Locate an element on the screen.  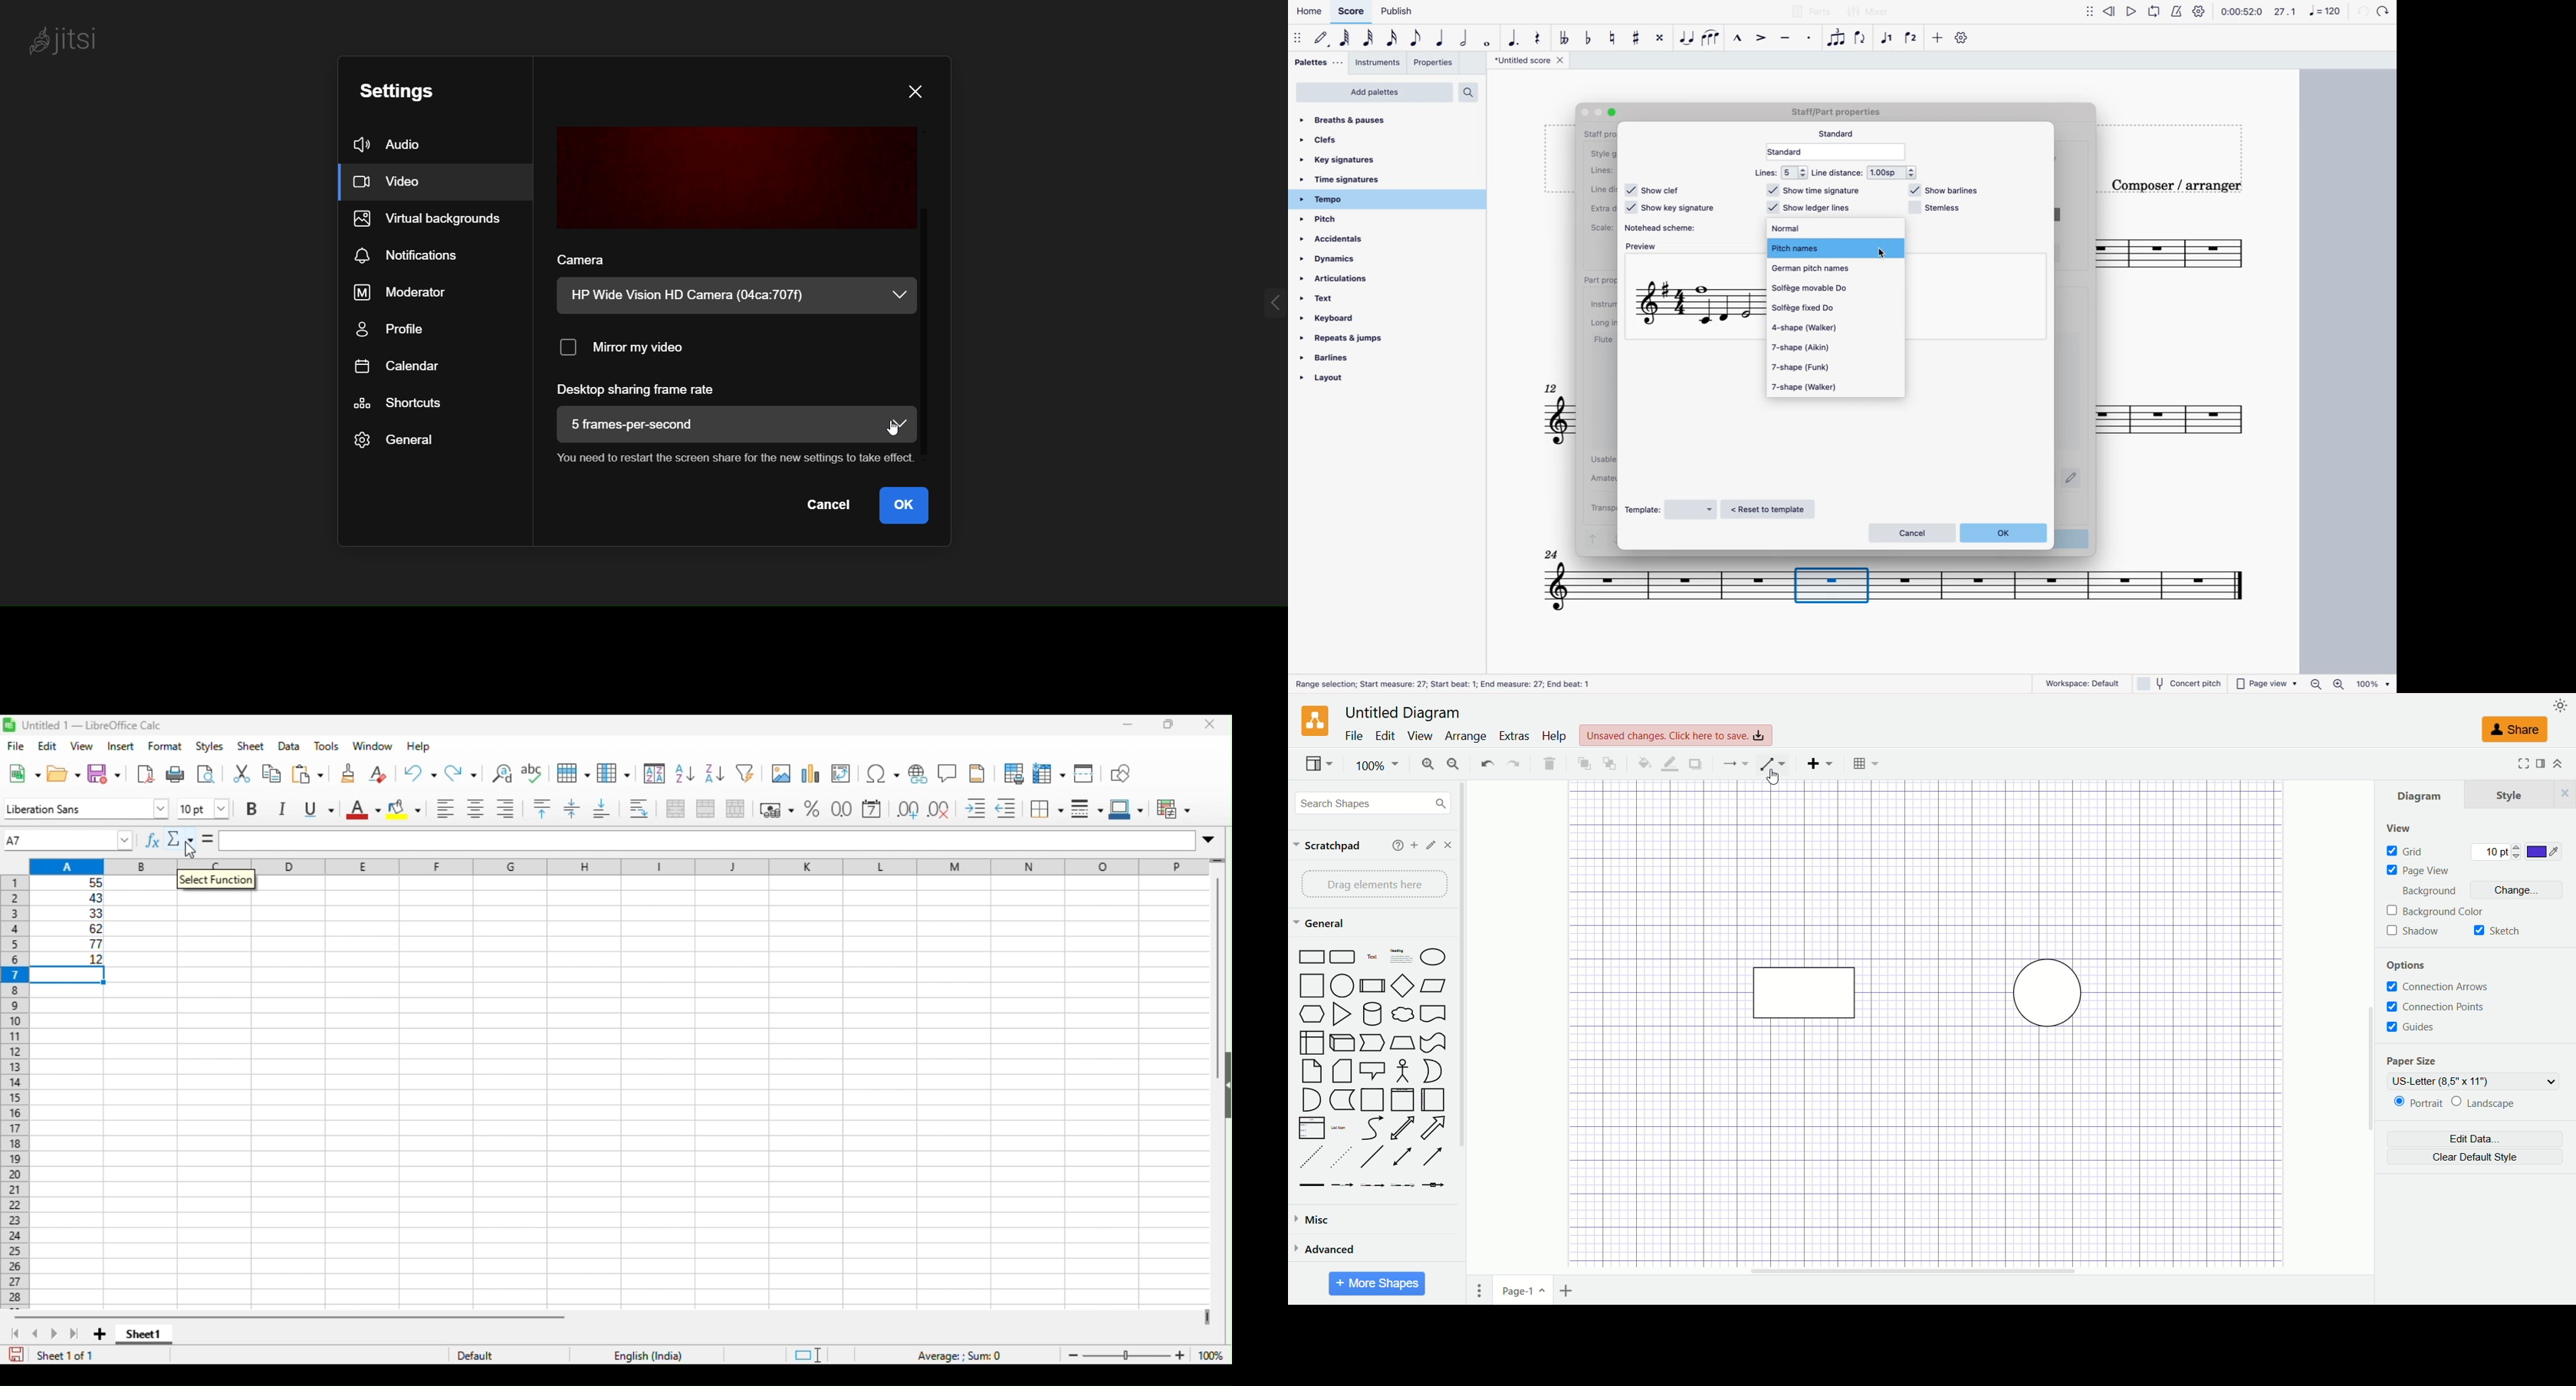
connection arrows is located at coordinates (2437, 987).